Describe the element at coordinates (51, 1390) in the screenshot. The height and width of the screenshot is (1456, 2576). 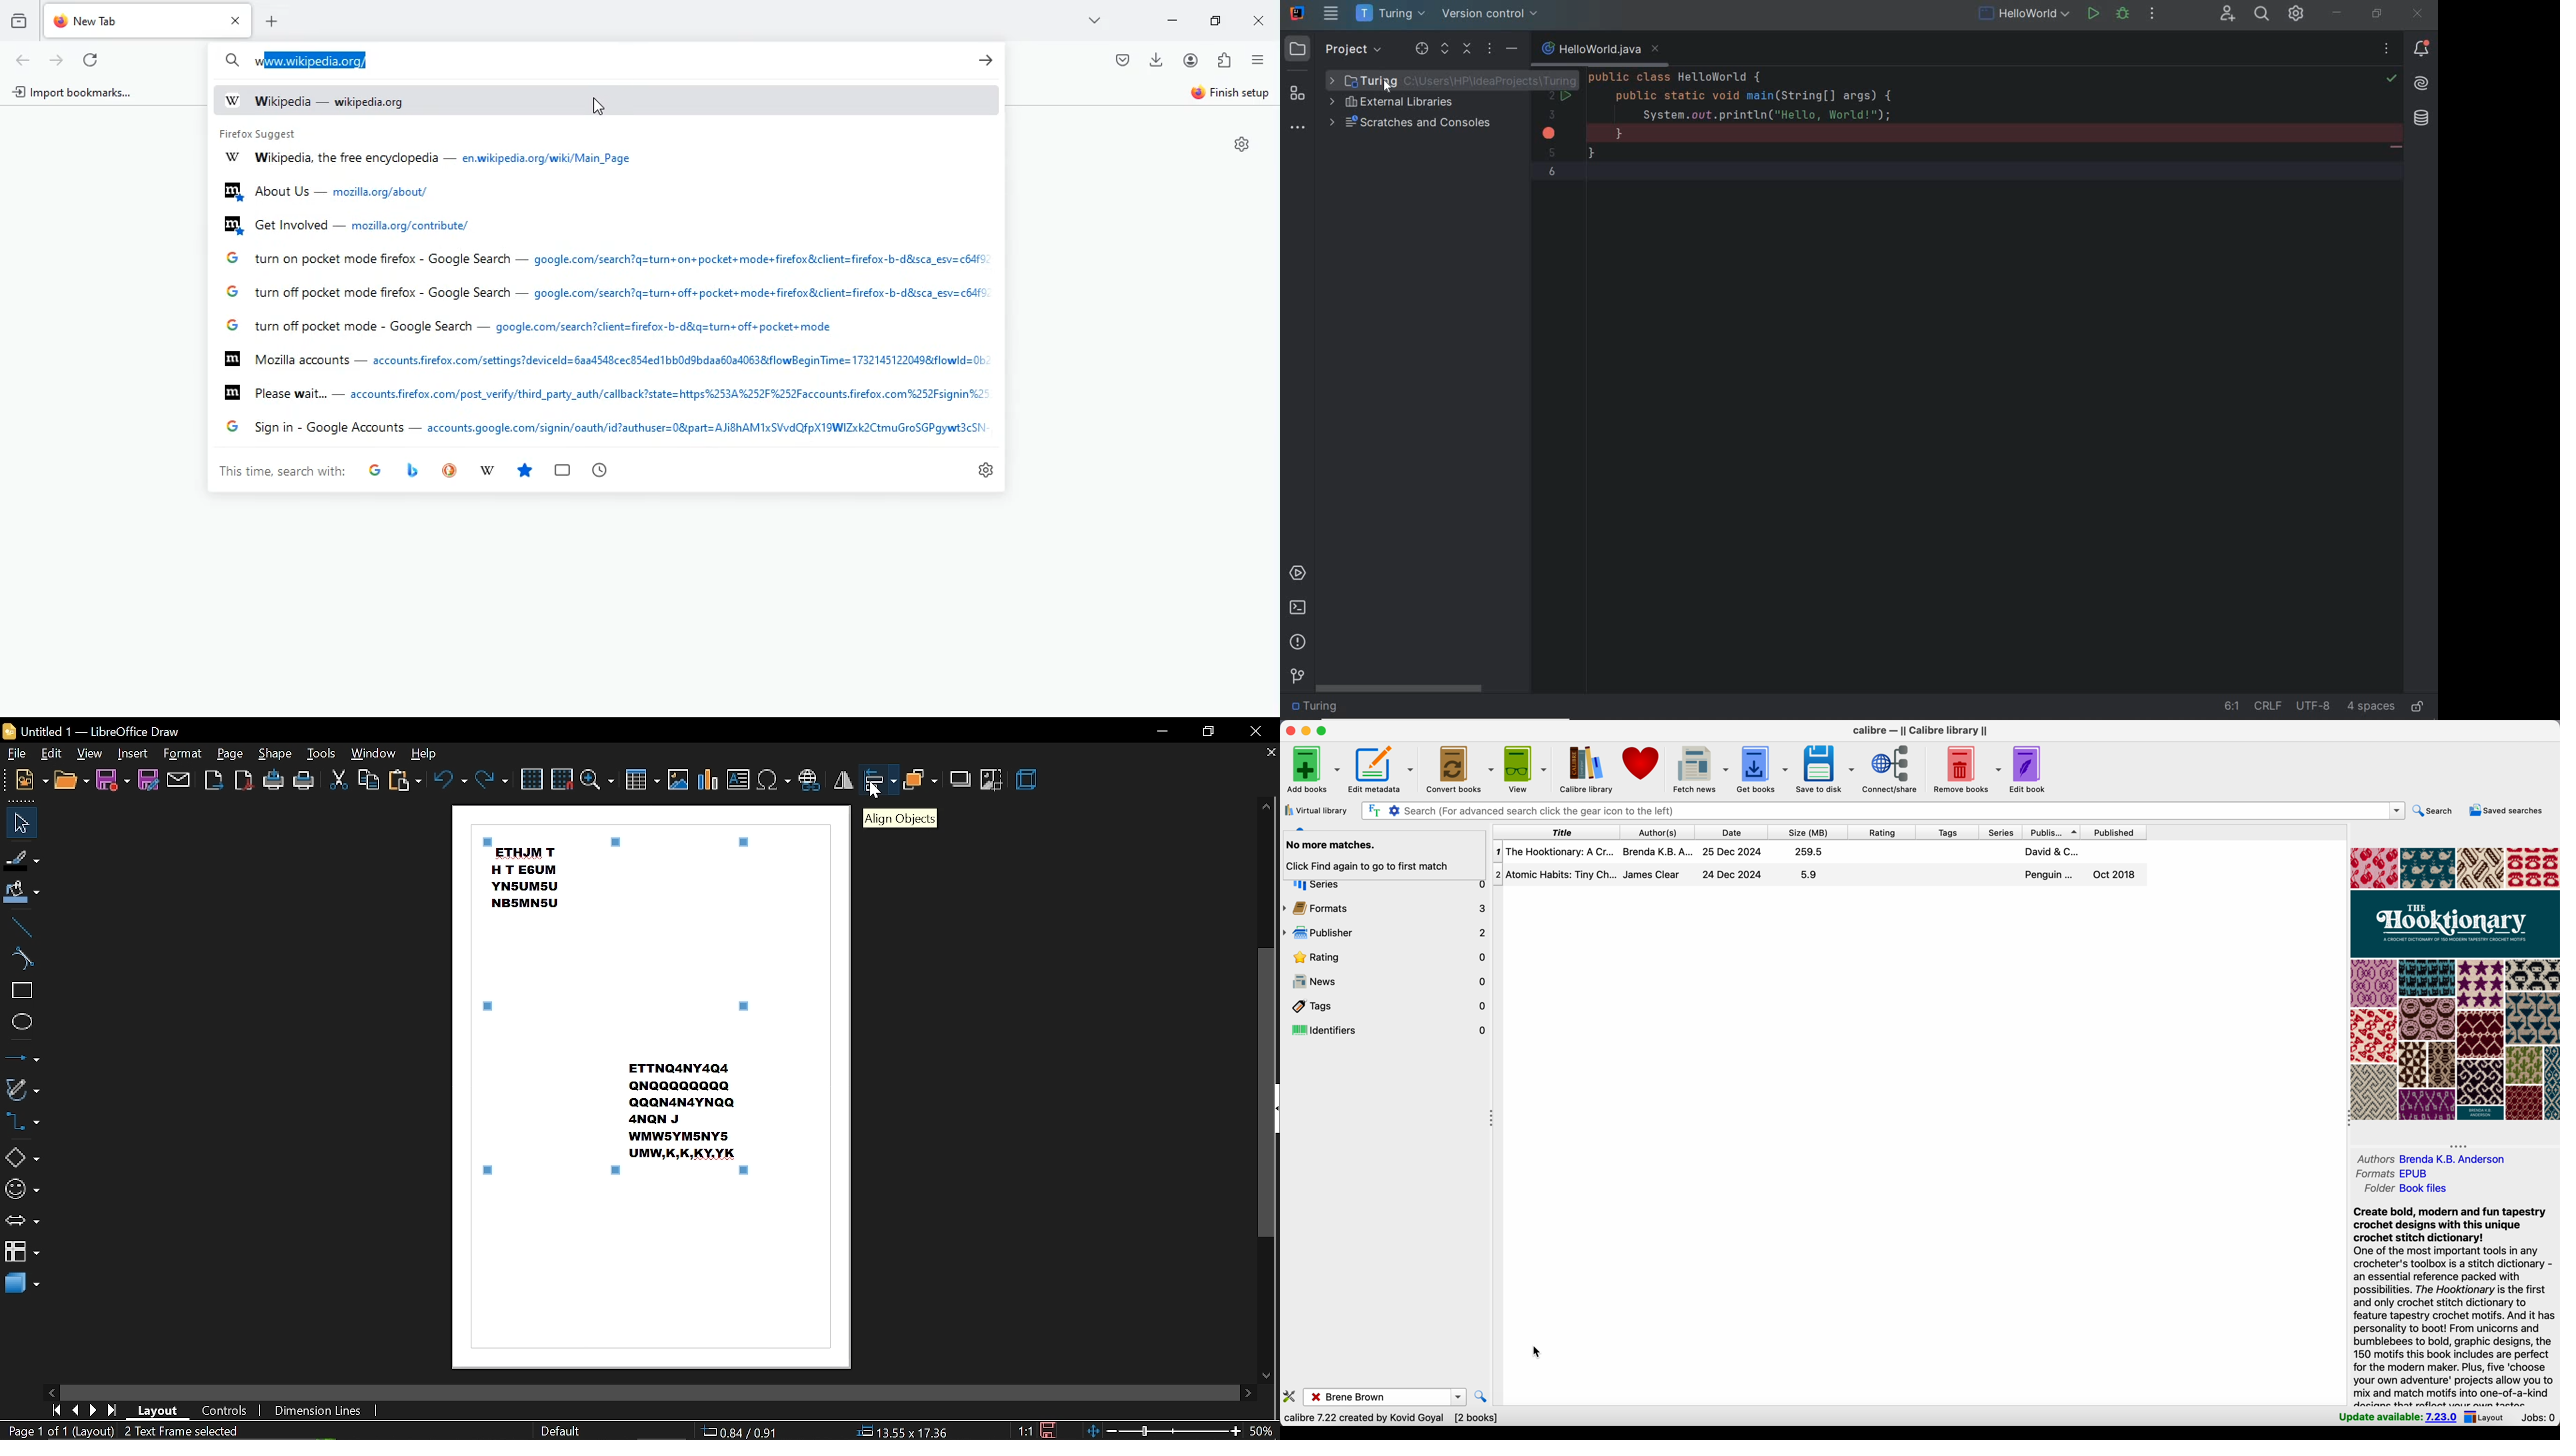
I see `move left` at that location.